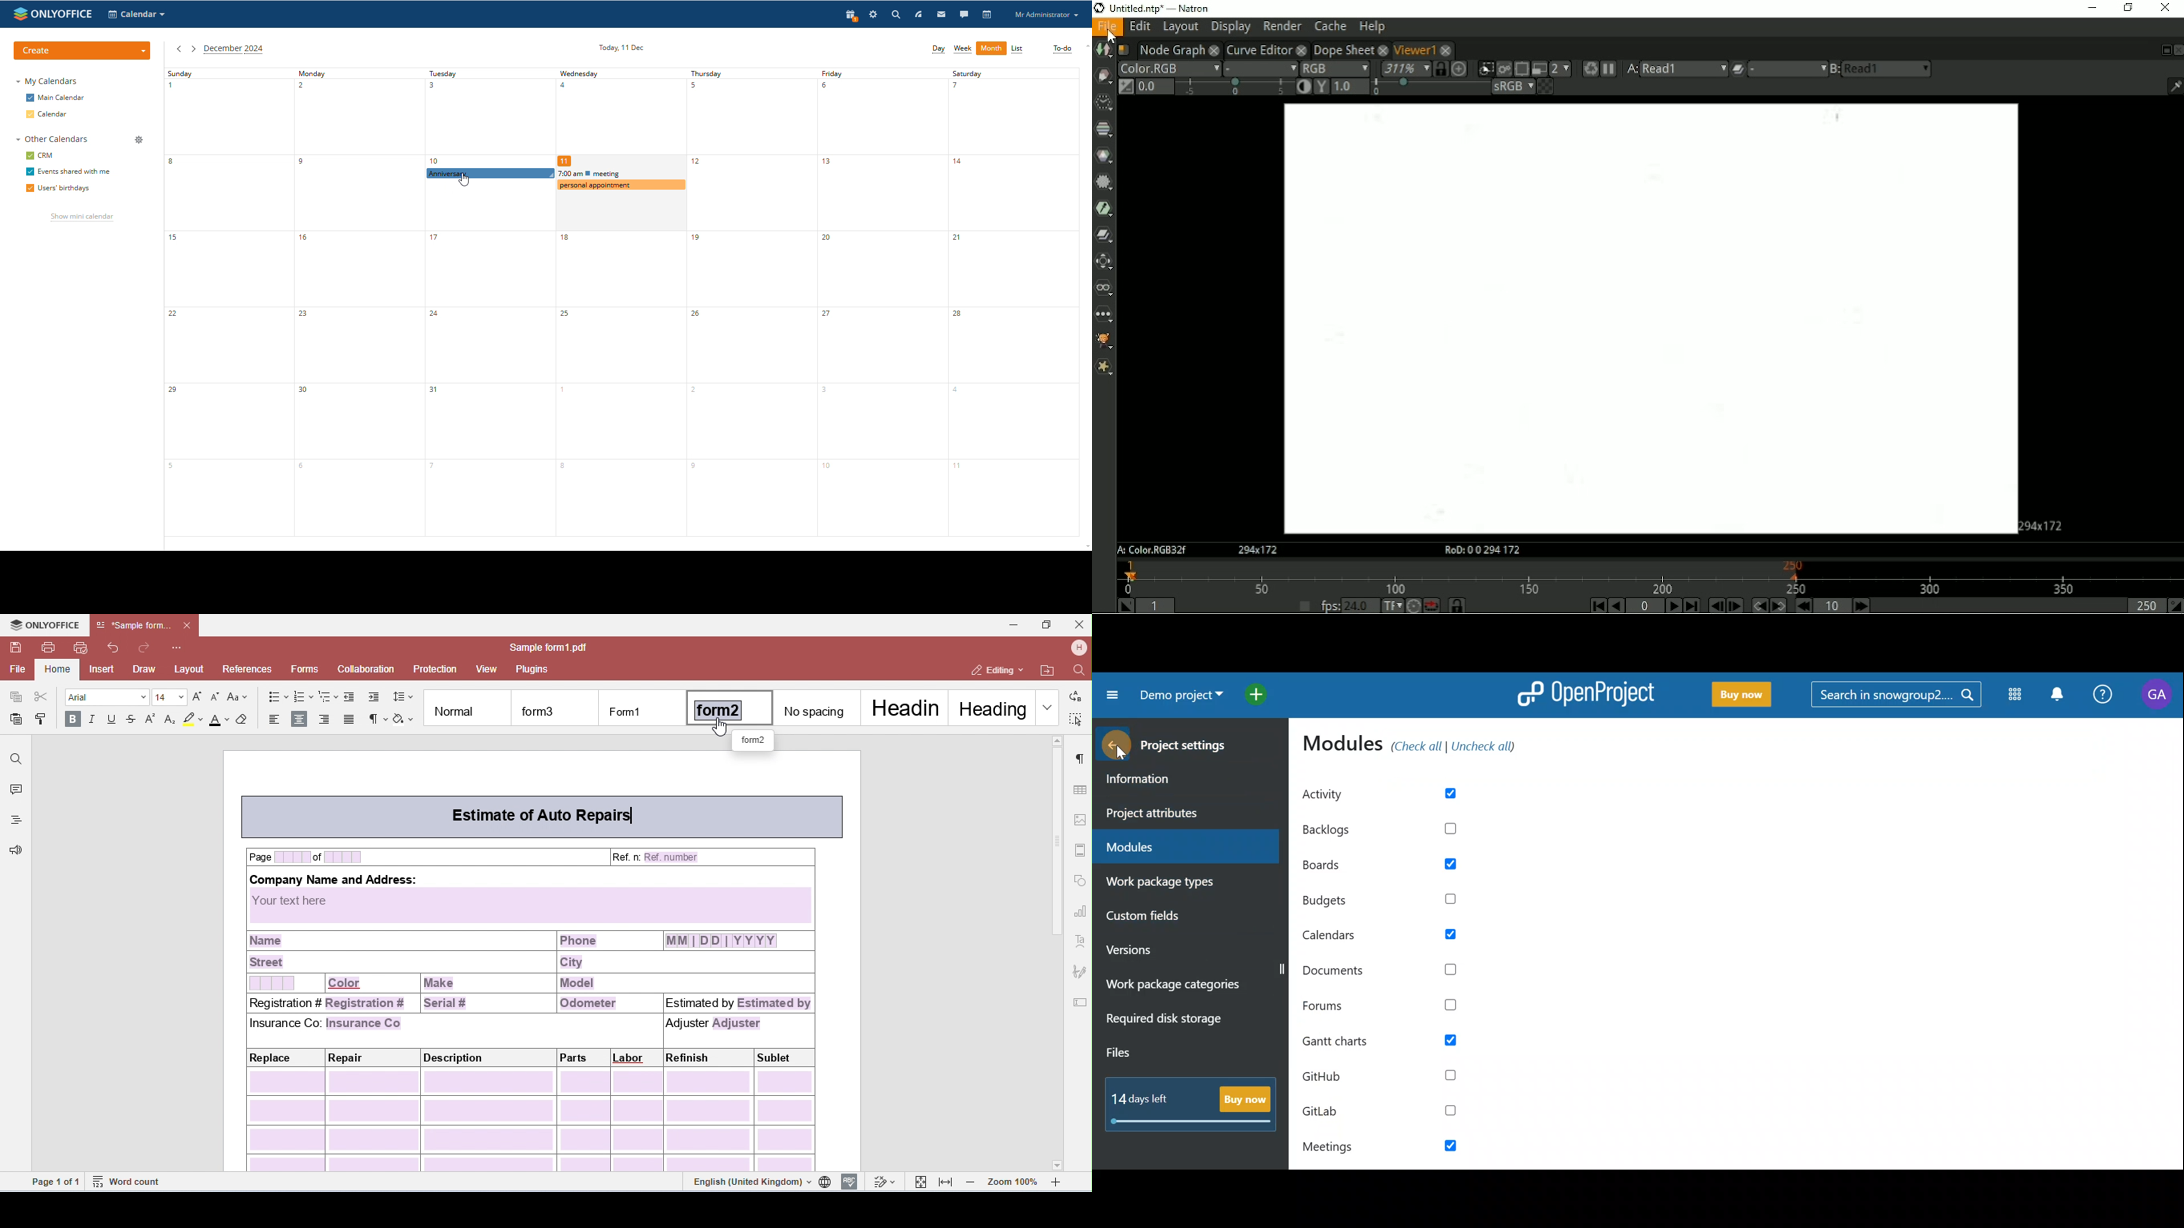 This screenshot has width=2184, height=1232. Describe the element at coordinates (236, 50) in the screenshot. I see `current month` at that location.